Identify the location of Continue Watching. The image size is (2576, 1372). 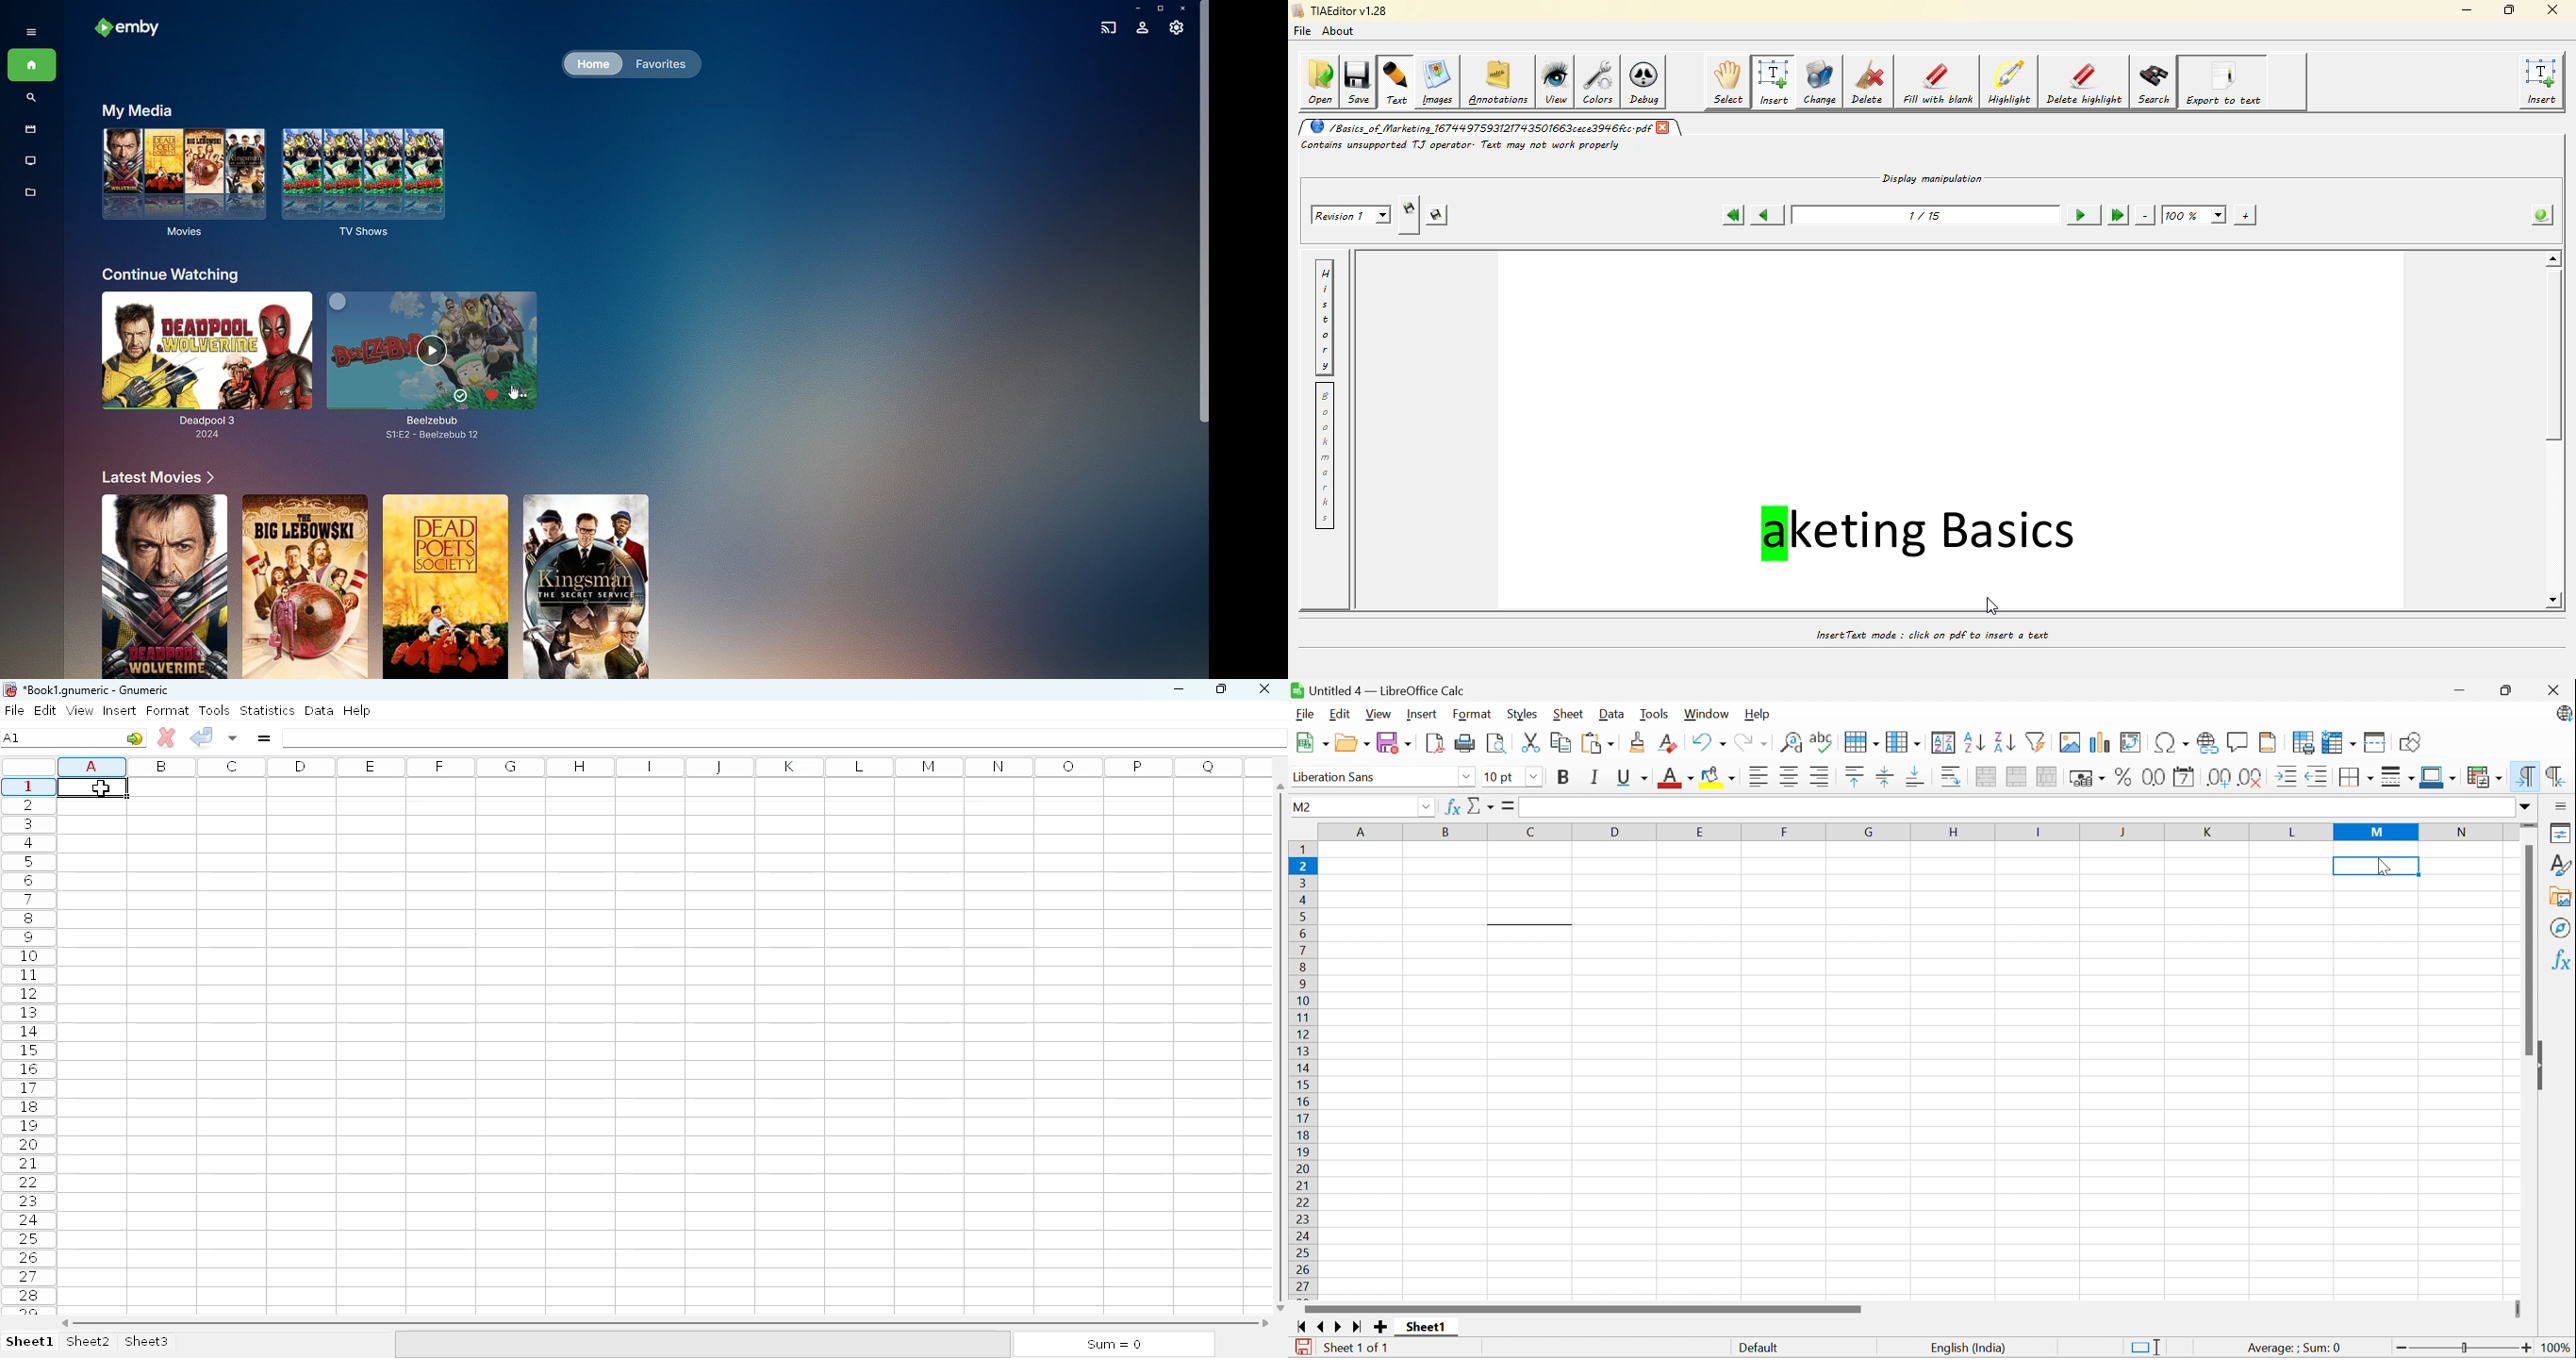
(171, 274).